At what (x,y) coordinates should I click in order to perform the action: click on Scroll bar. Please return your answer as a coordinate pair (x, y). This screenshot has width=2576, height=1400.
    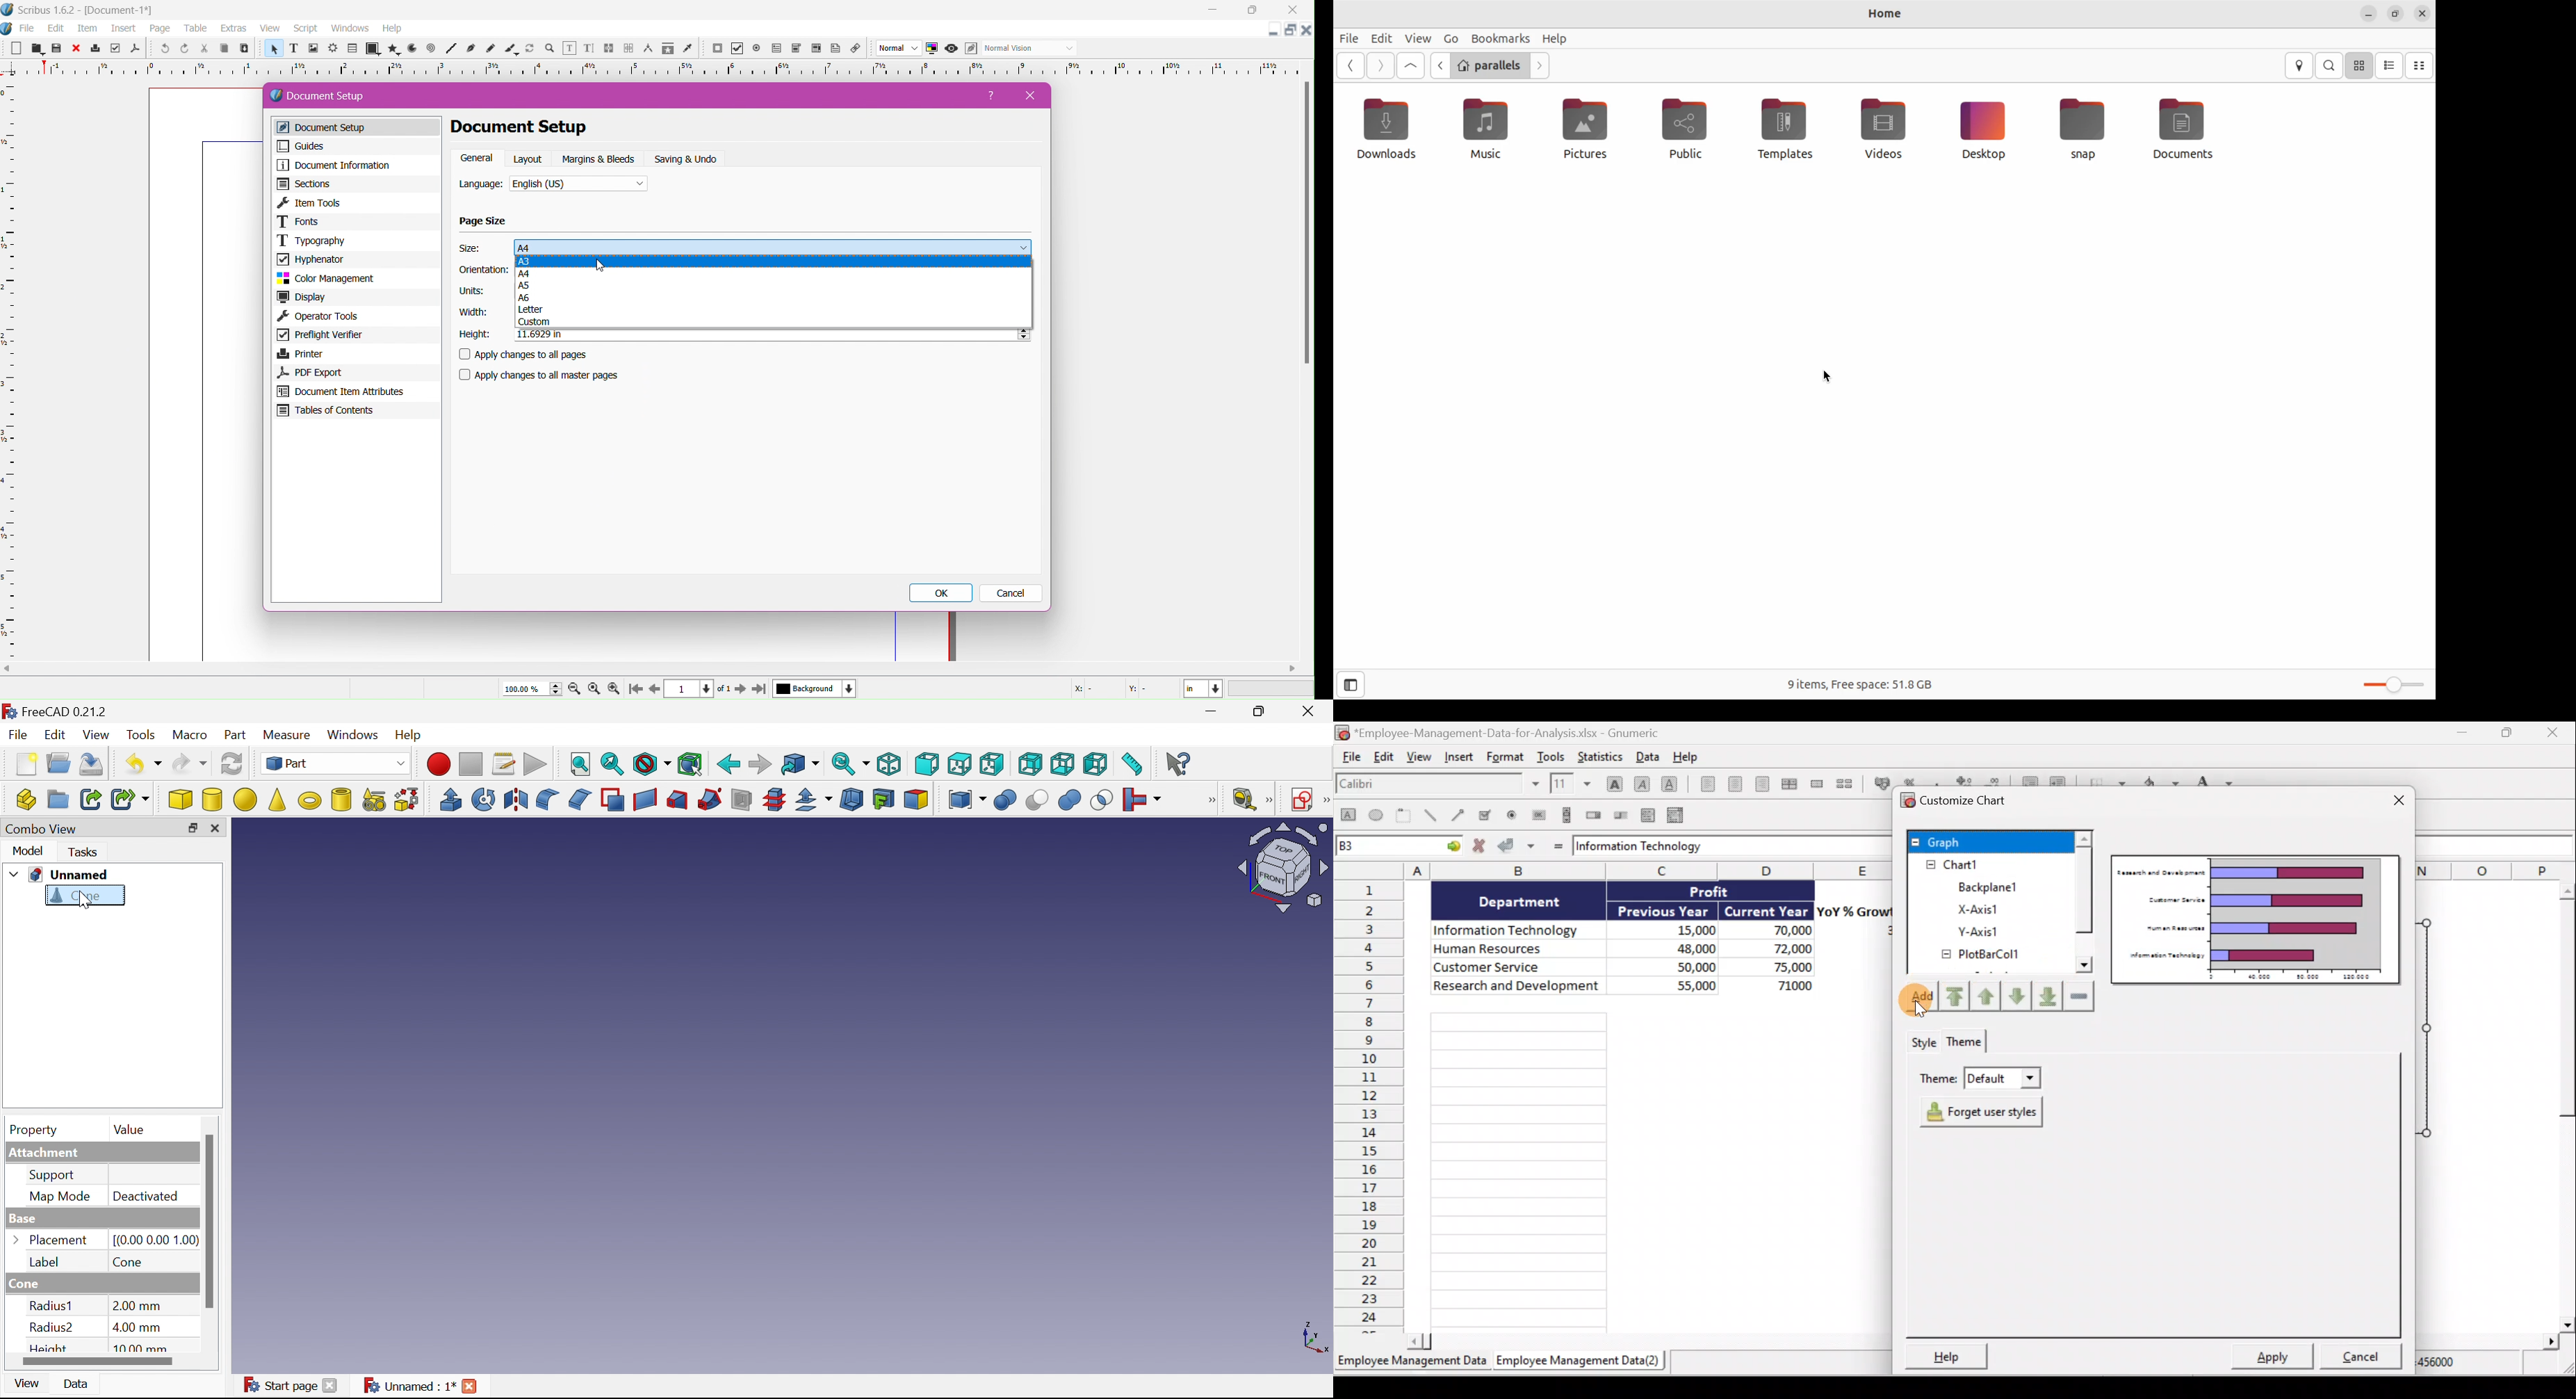
    Looking at the image, I should click on (2084, 903).